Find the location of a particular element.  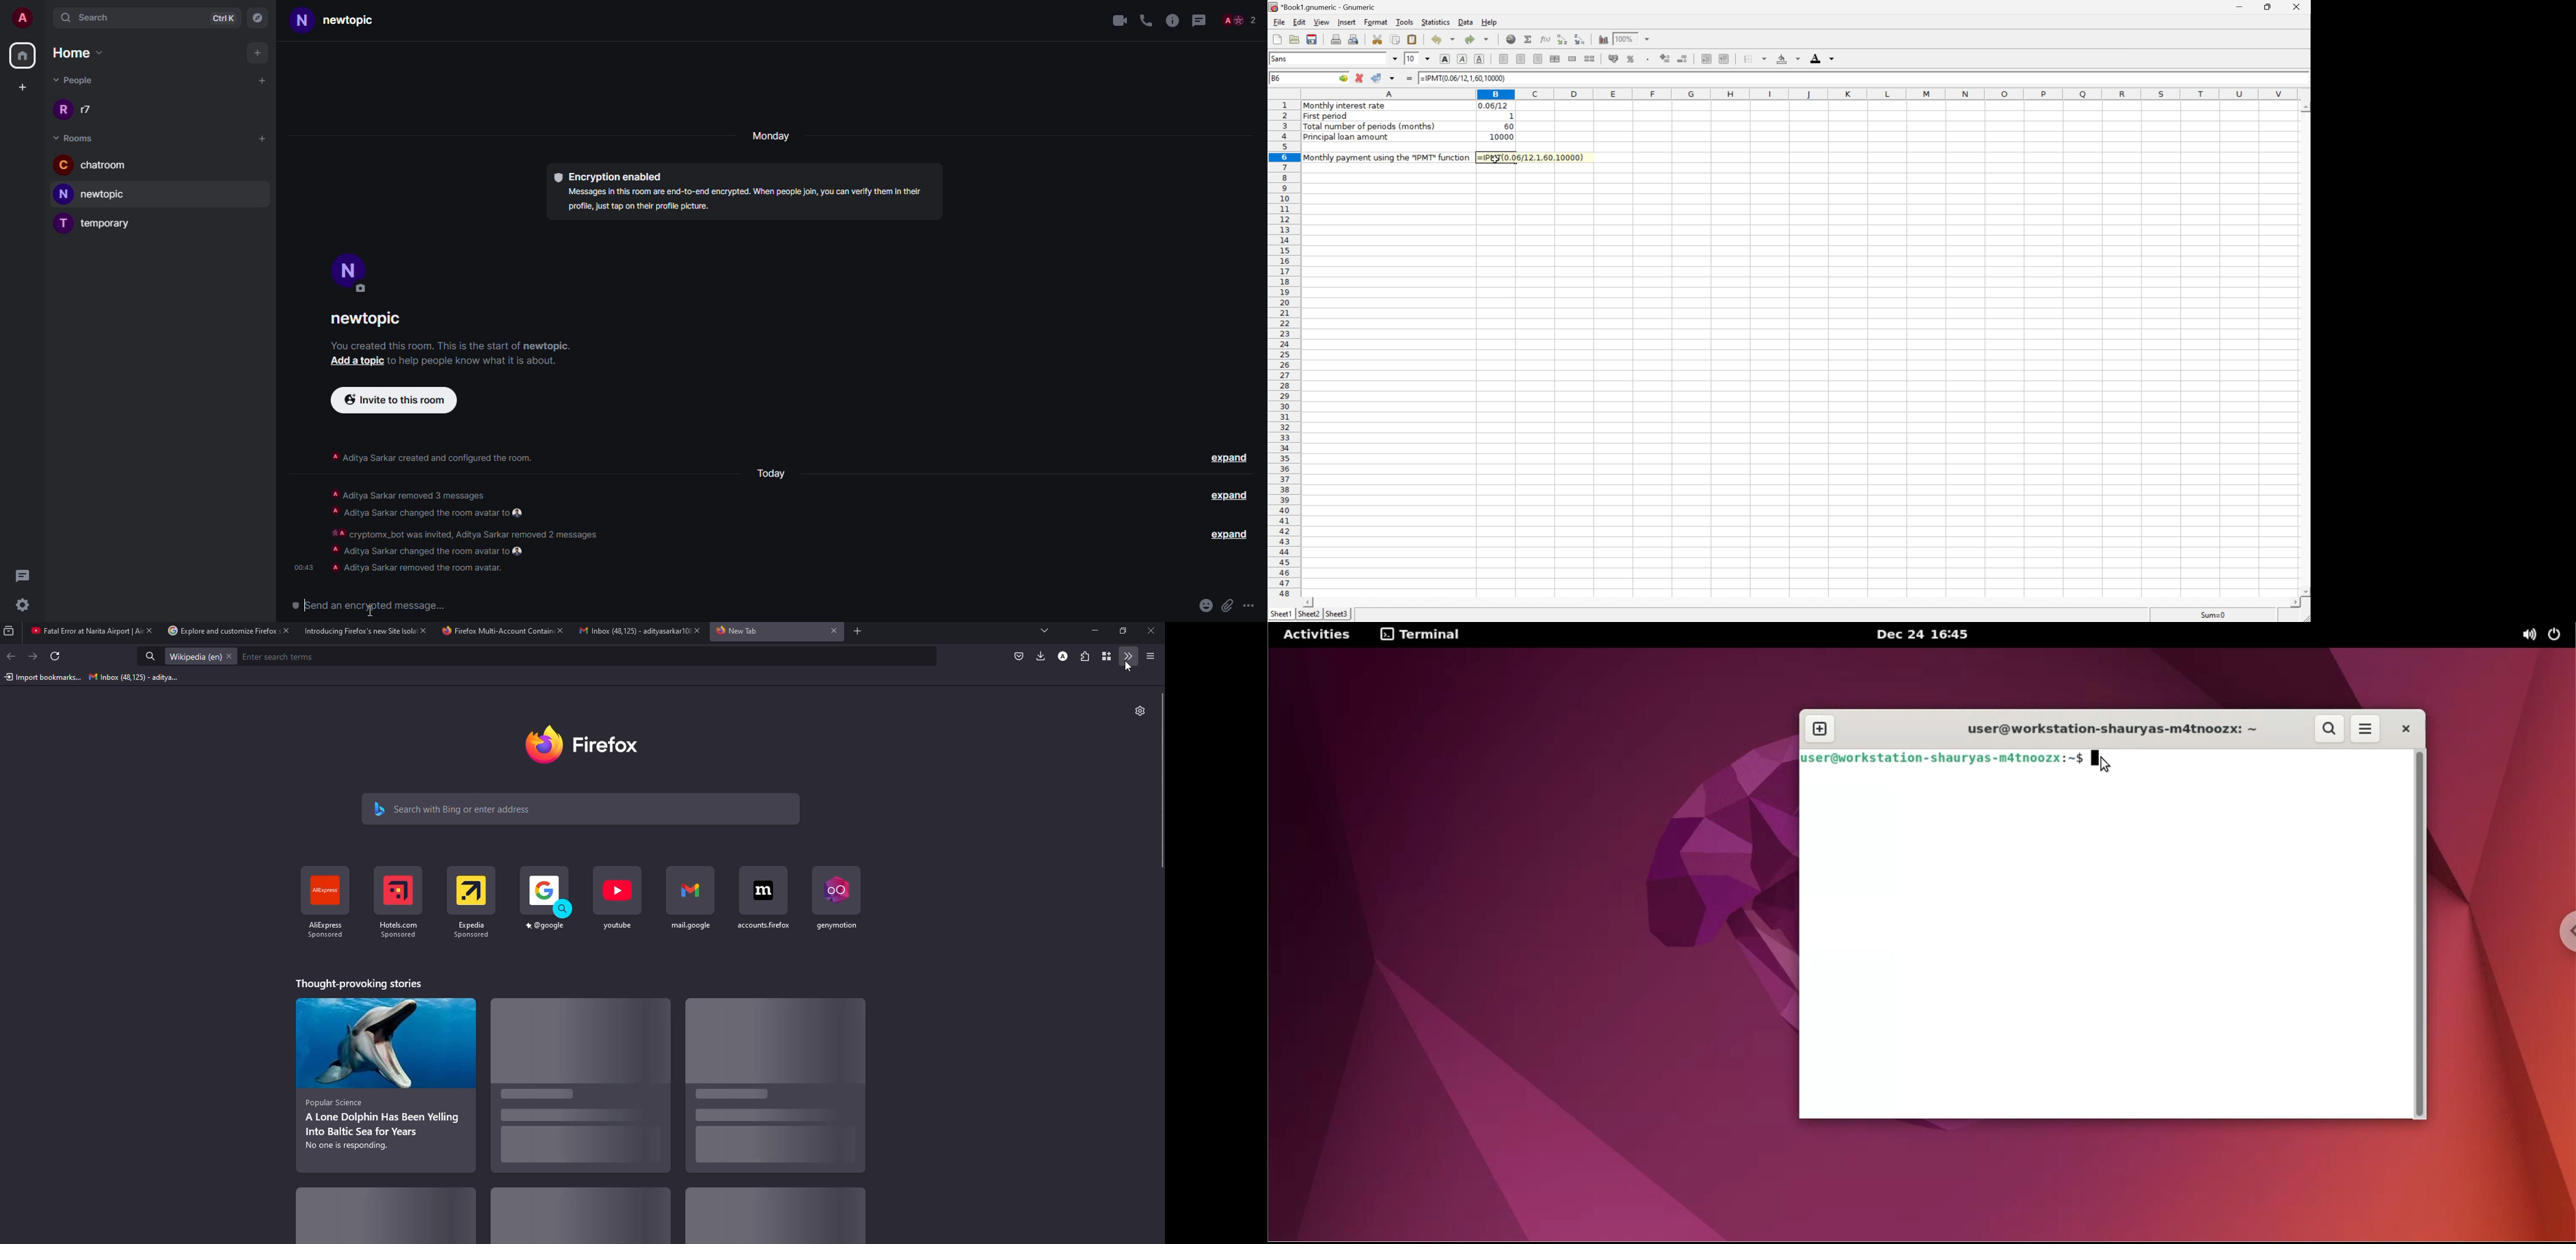

shortcut is located at coordinates (546, 900).